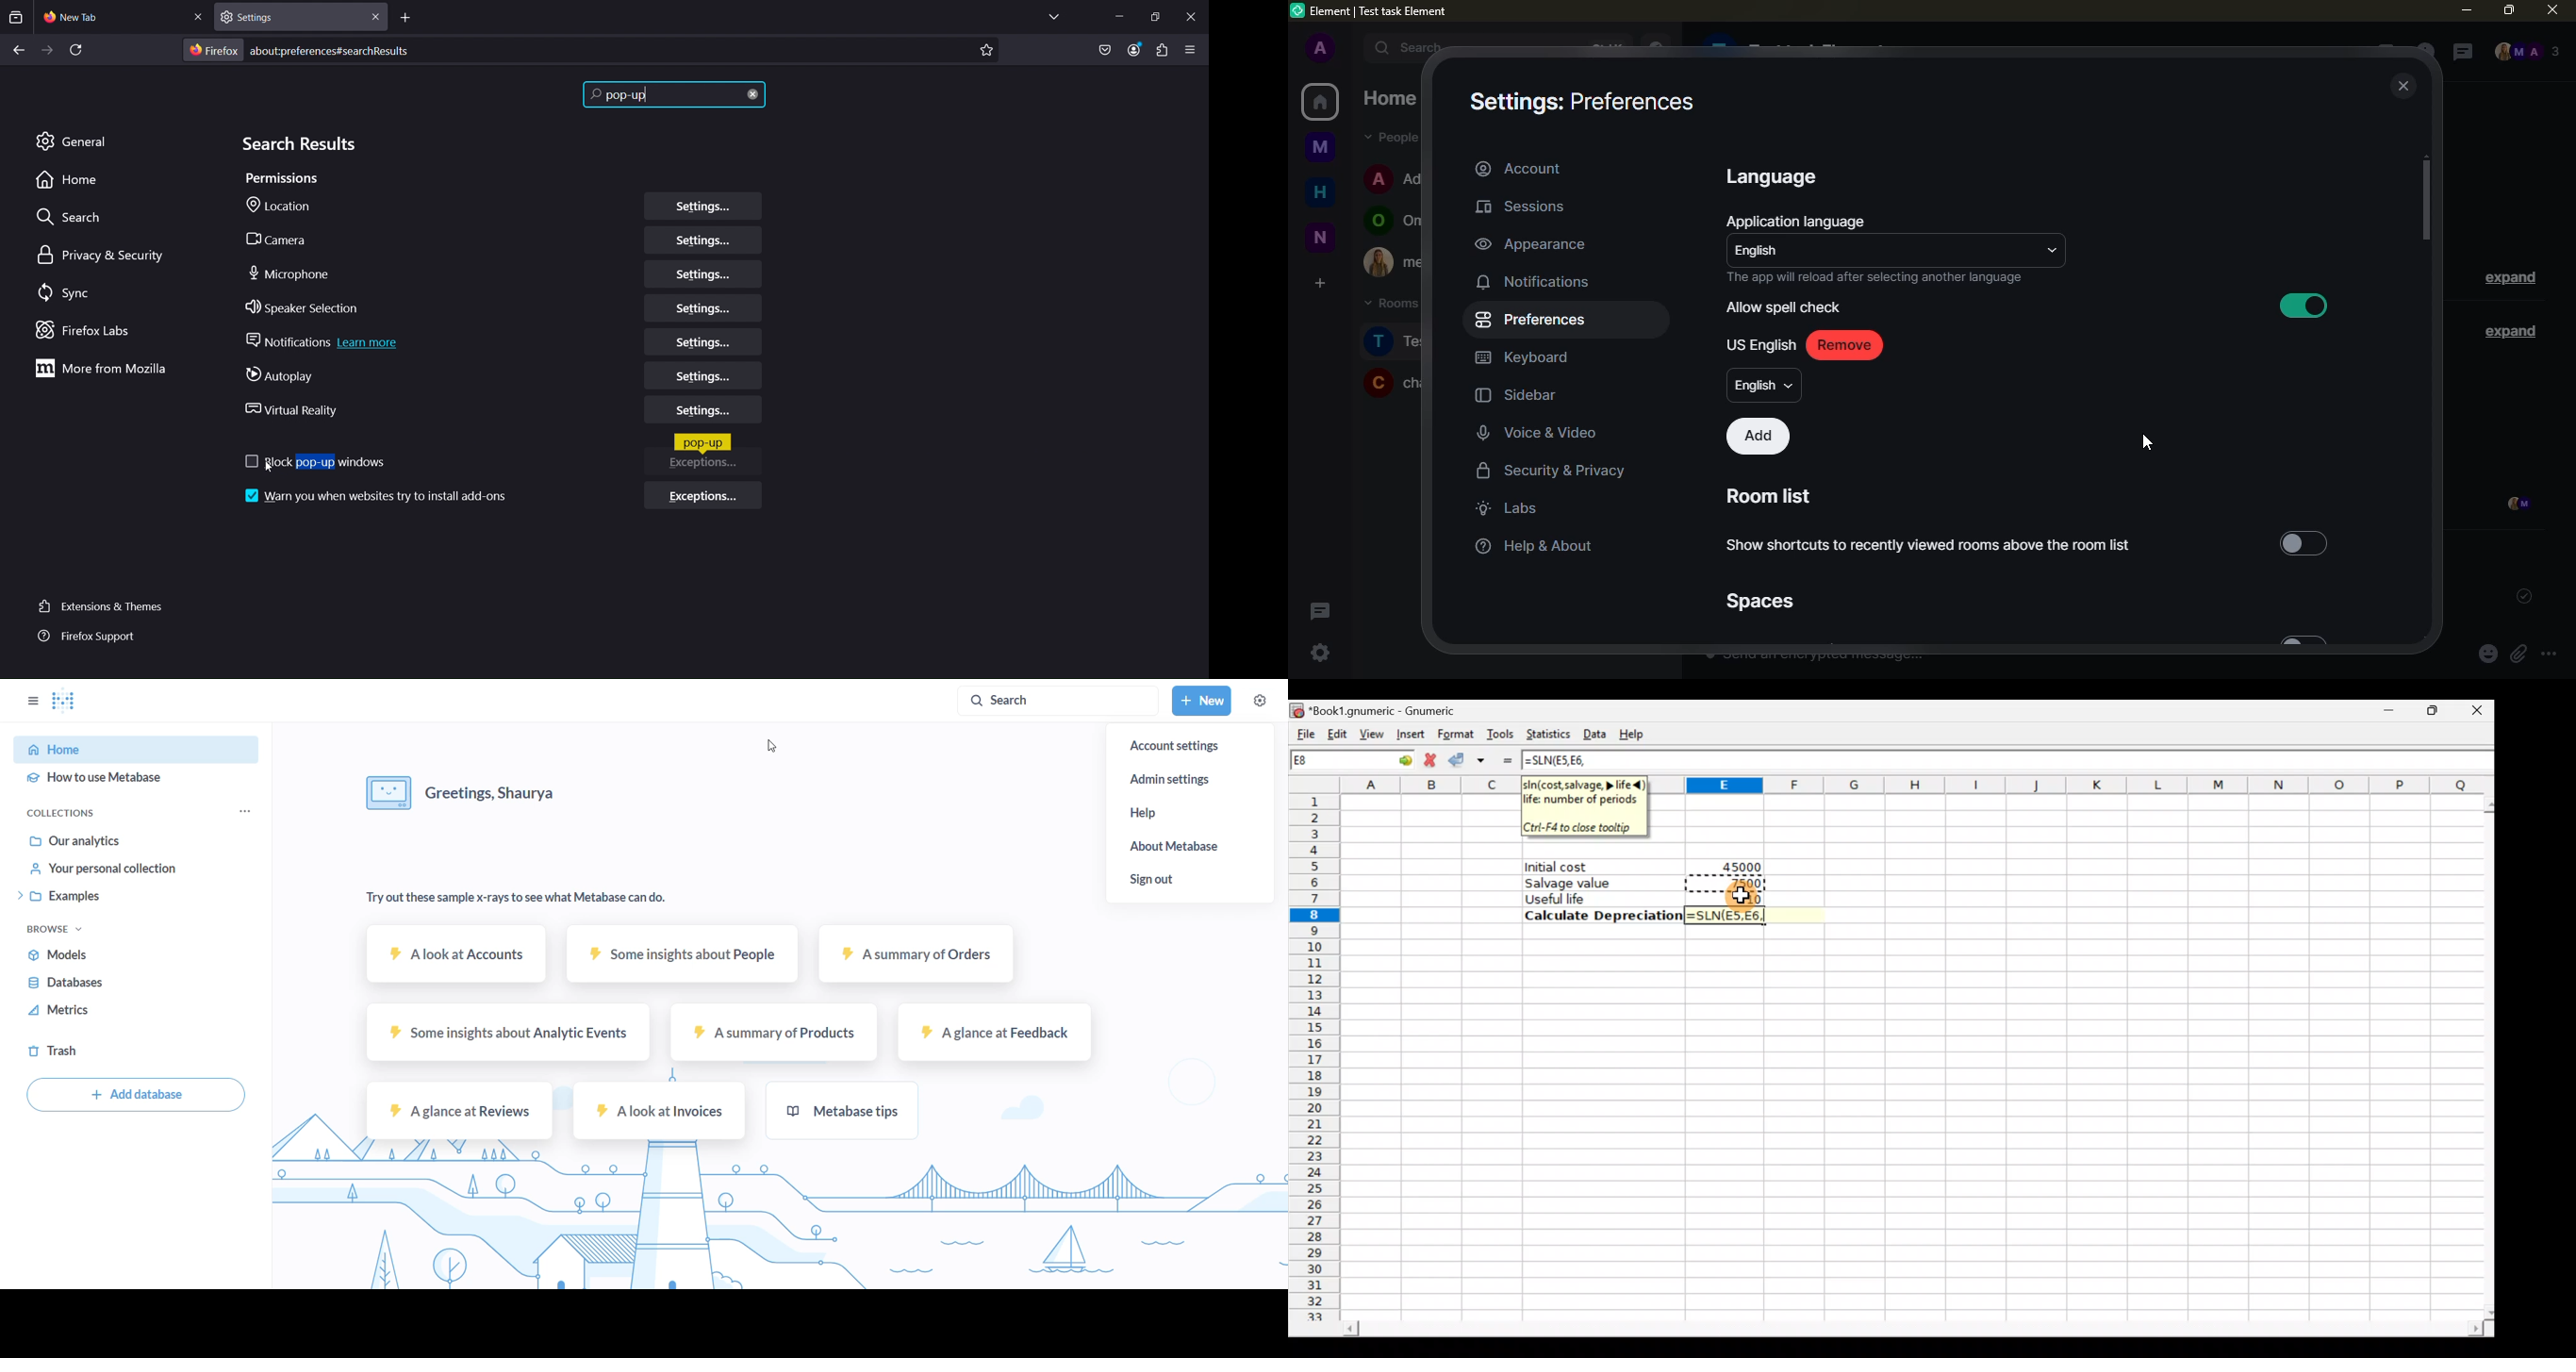  Describe the element at coordinates (324, 343) in the screenshot. I see `Notifications Learn More` at that location.